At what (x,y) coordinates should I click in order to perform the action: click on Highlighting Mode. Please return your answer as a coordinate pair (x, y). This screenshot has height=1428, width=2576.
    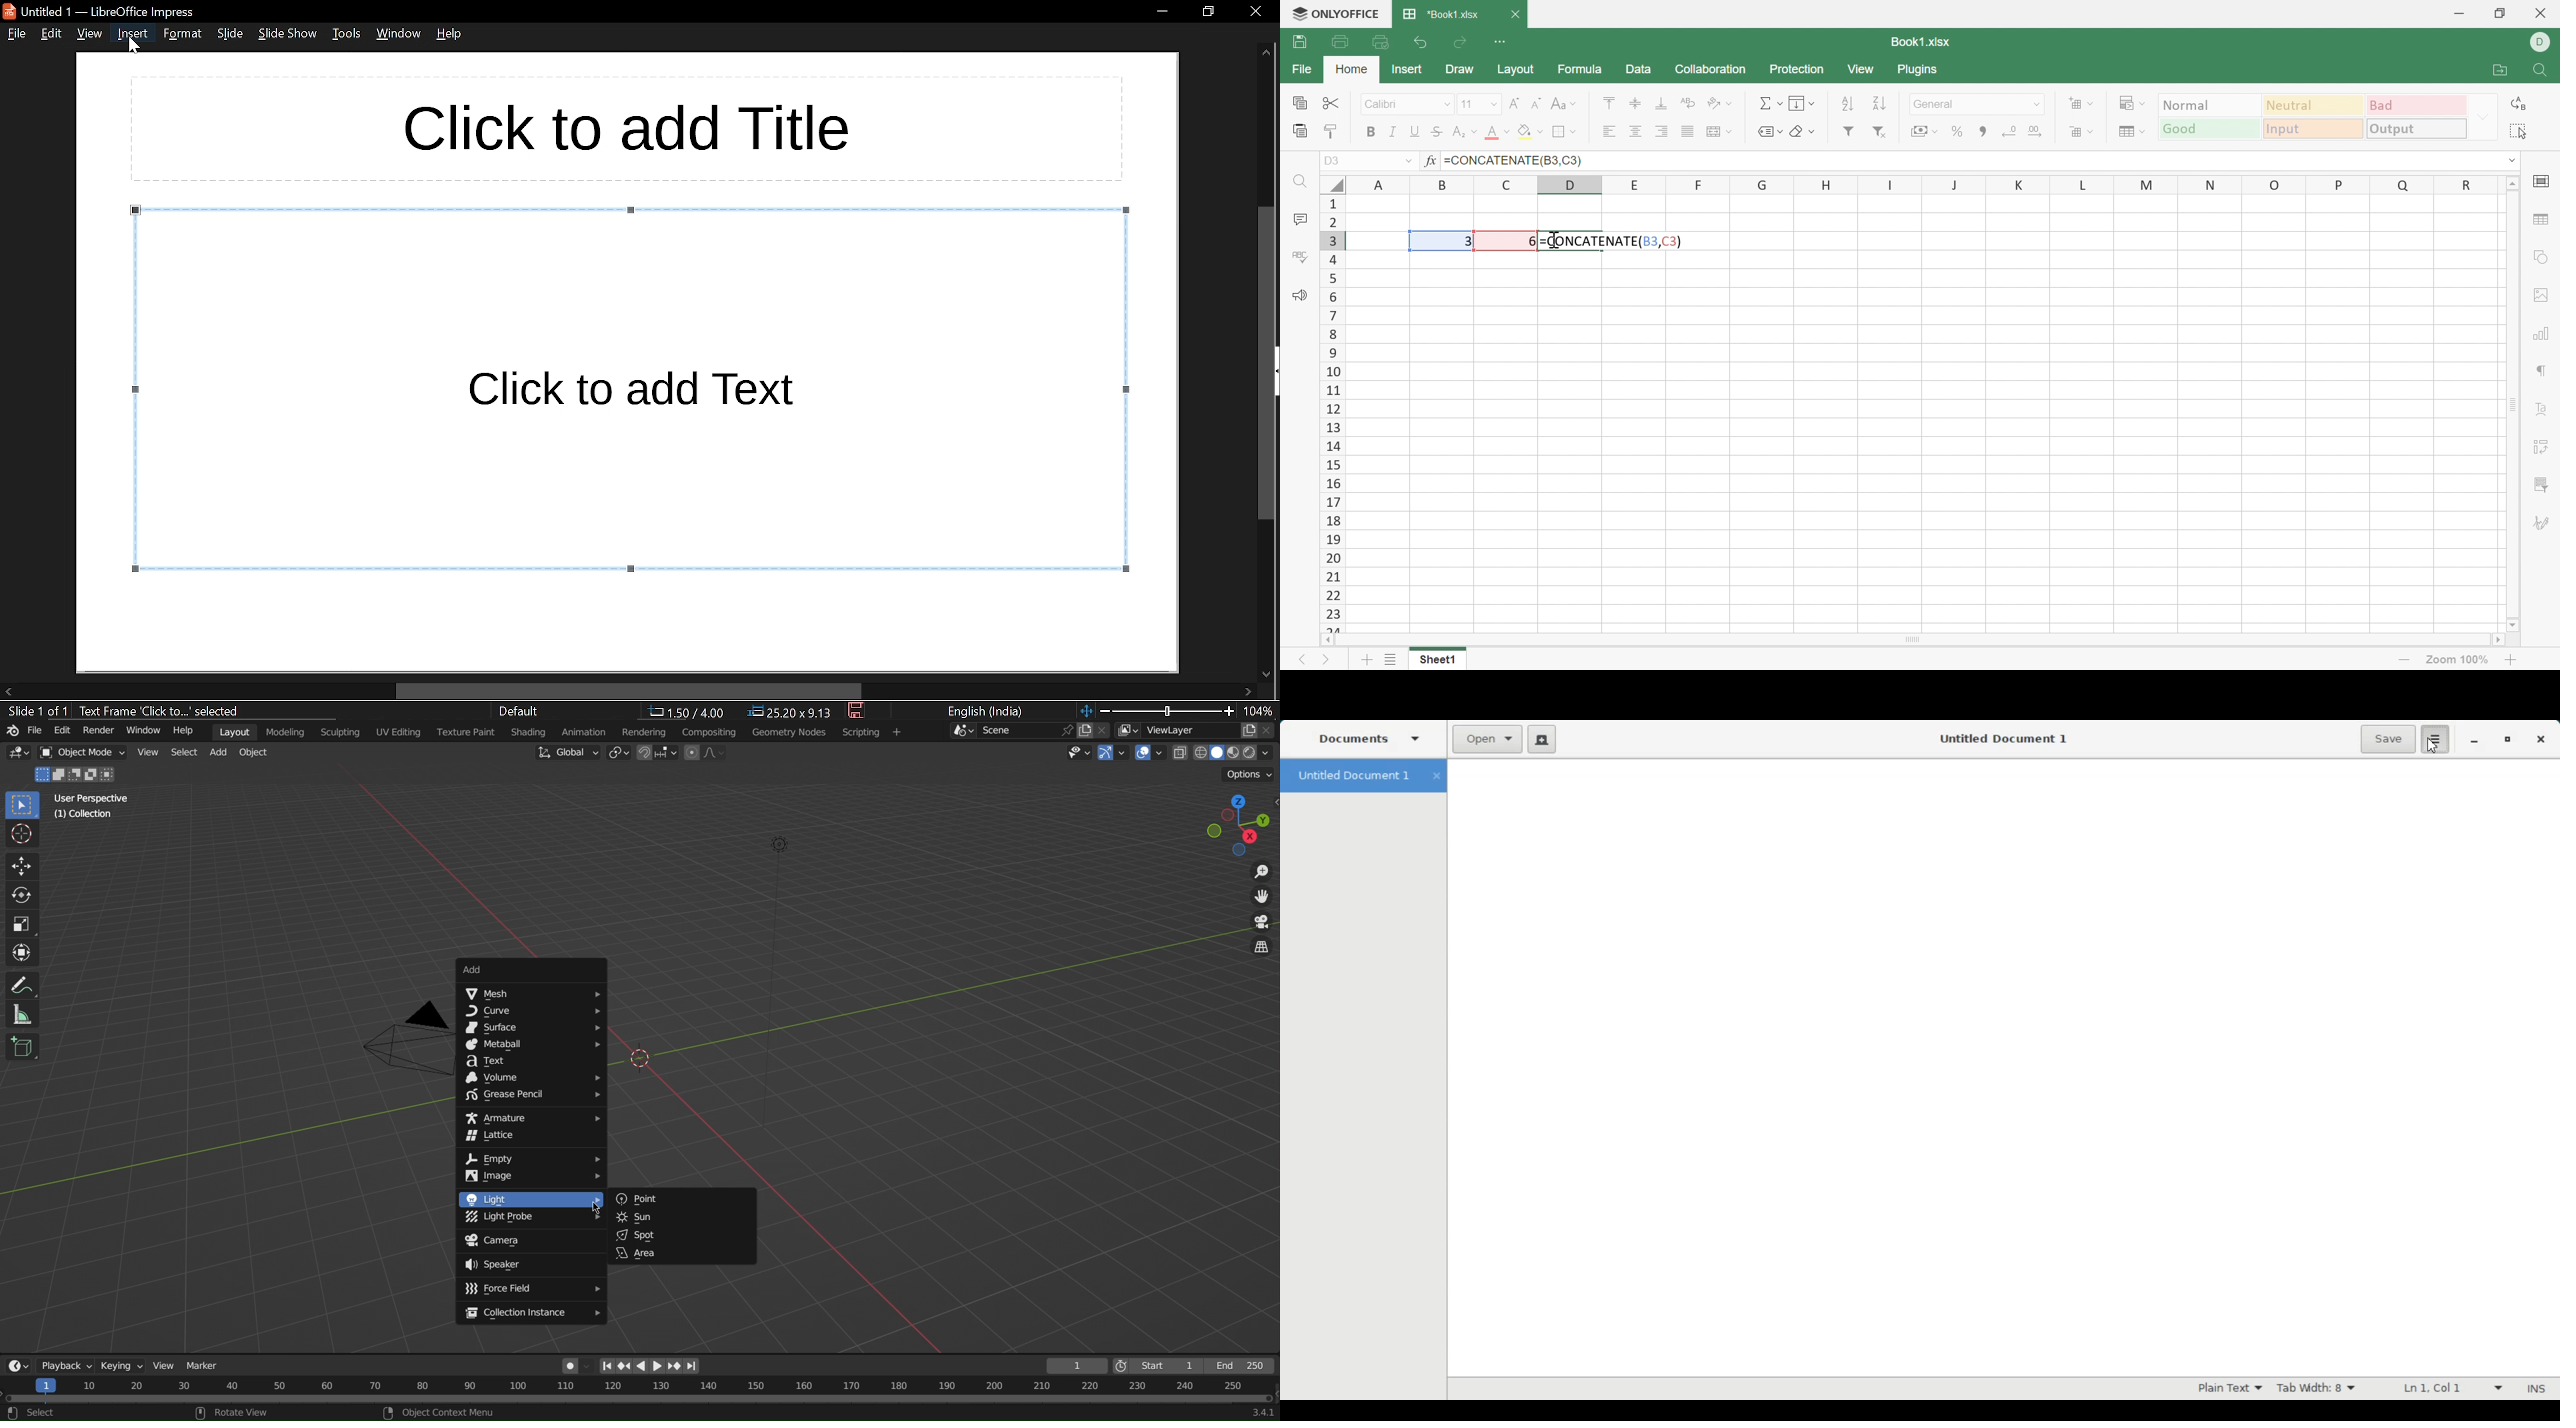
    Looking at the image, I should click on (2230, 1389).